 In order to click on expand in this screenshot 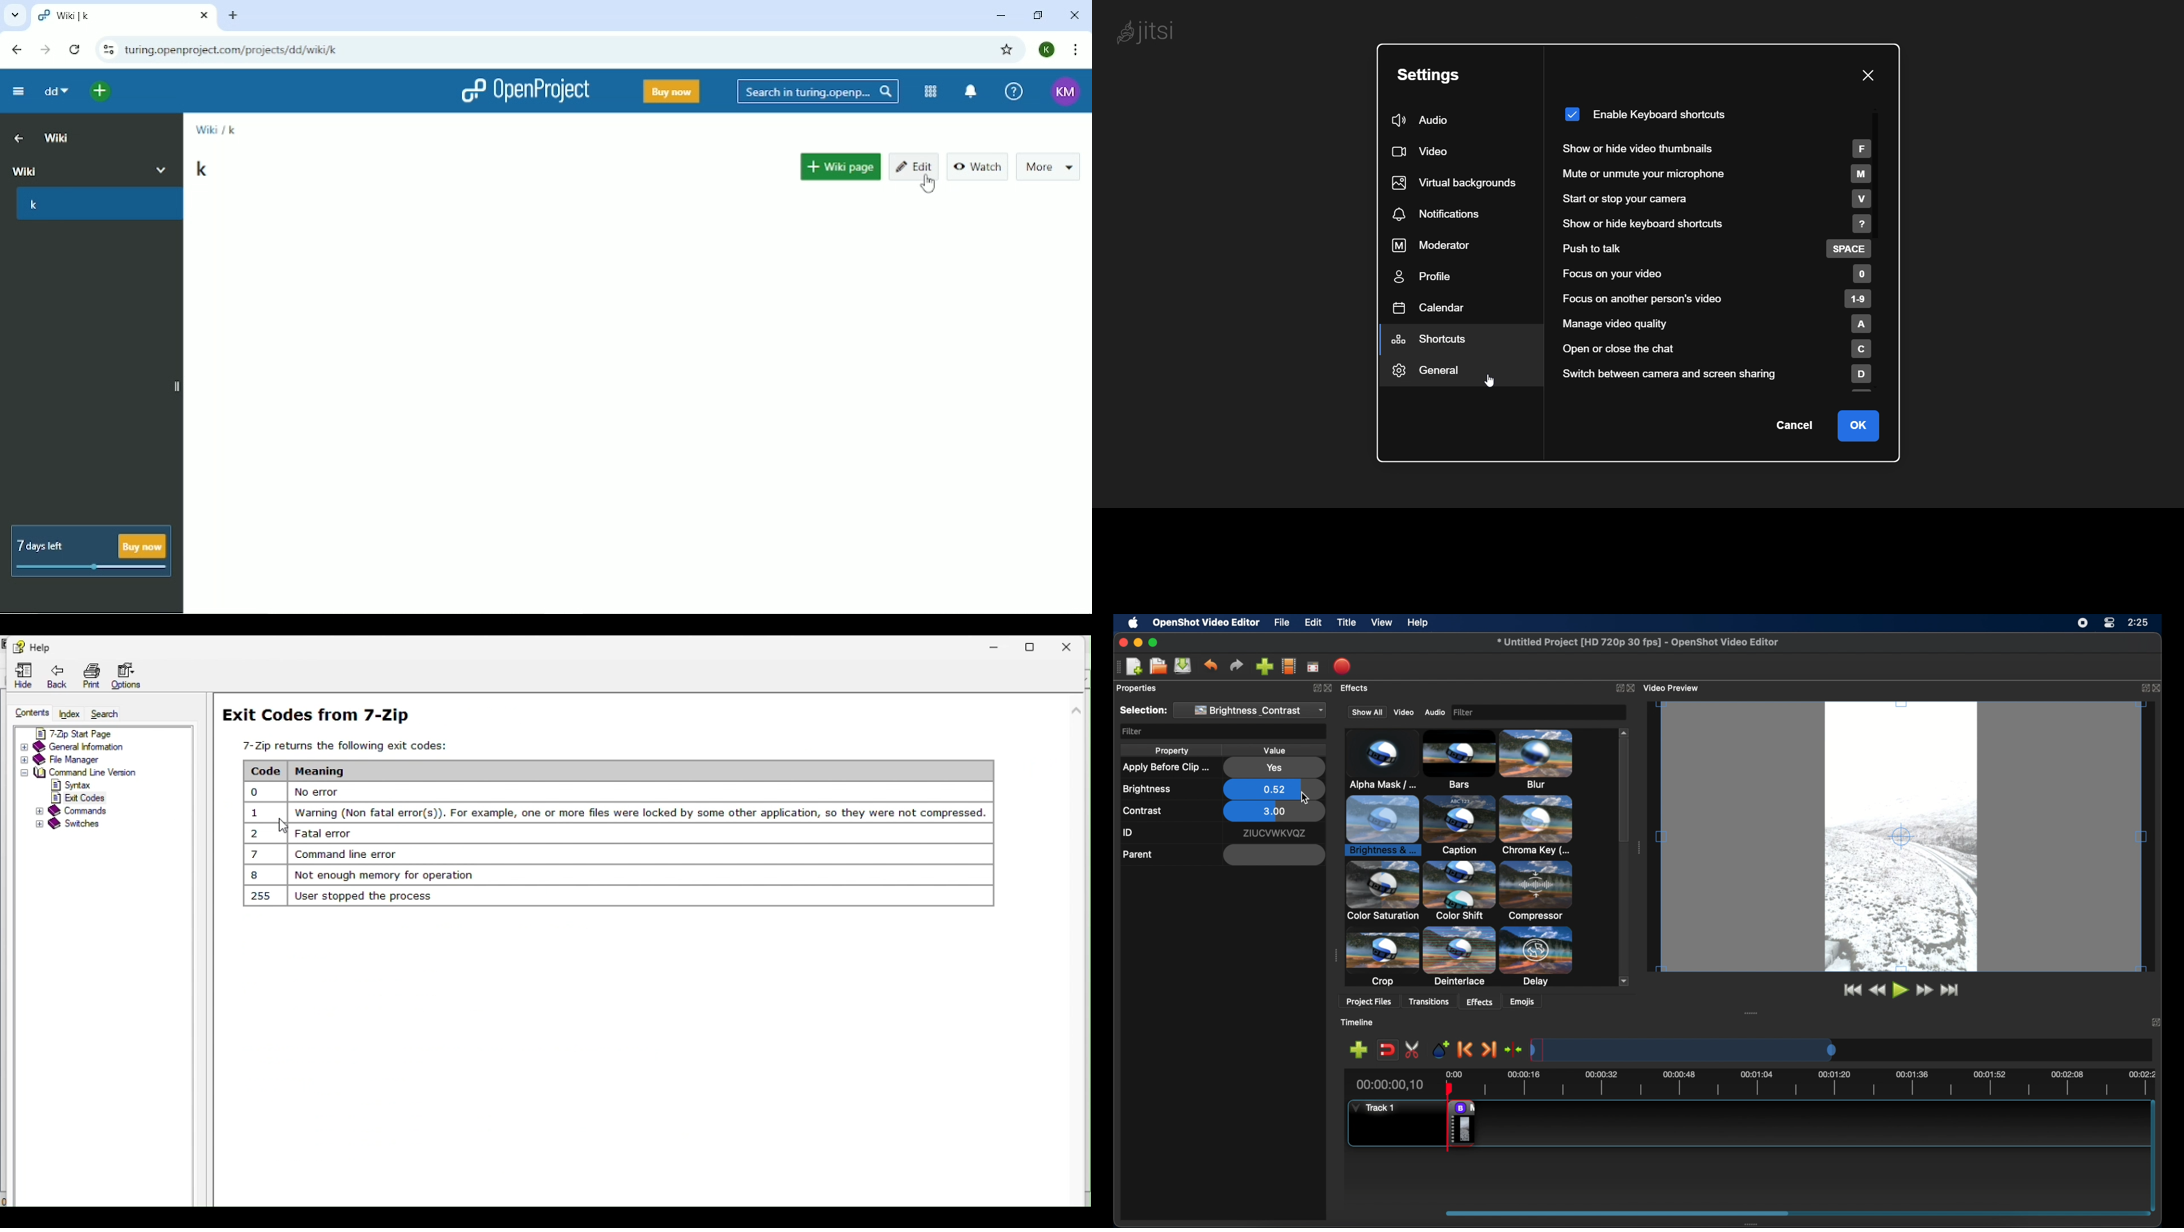, I will do `click(1616, 687)`.